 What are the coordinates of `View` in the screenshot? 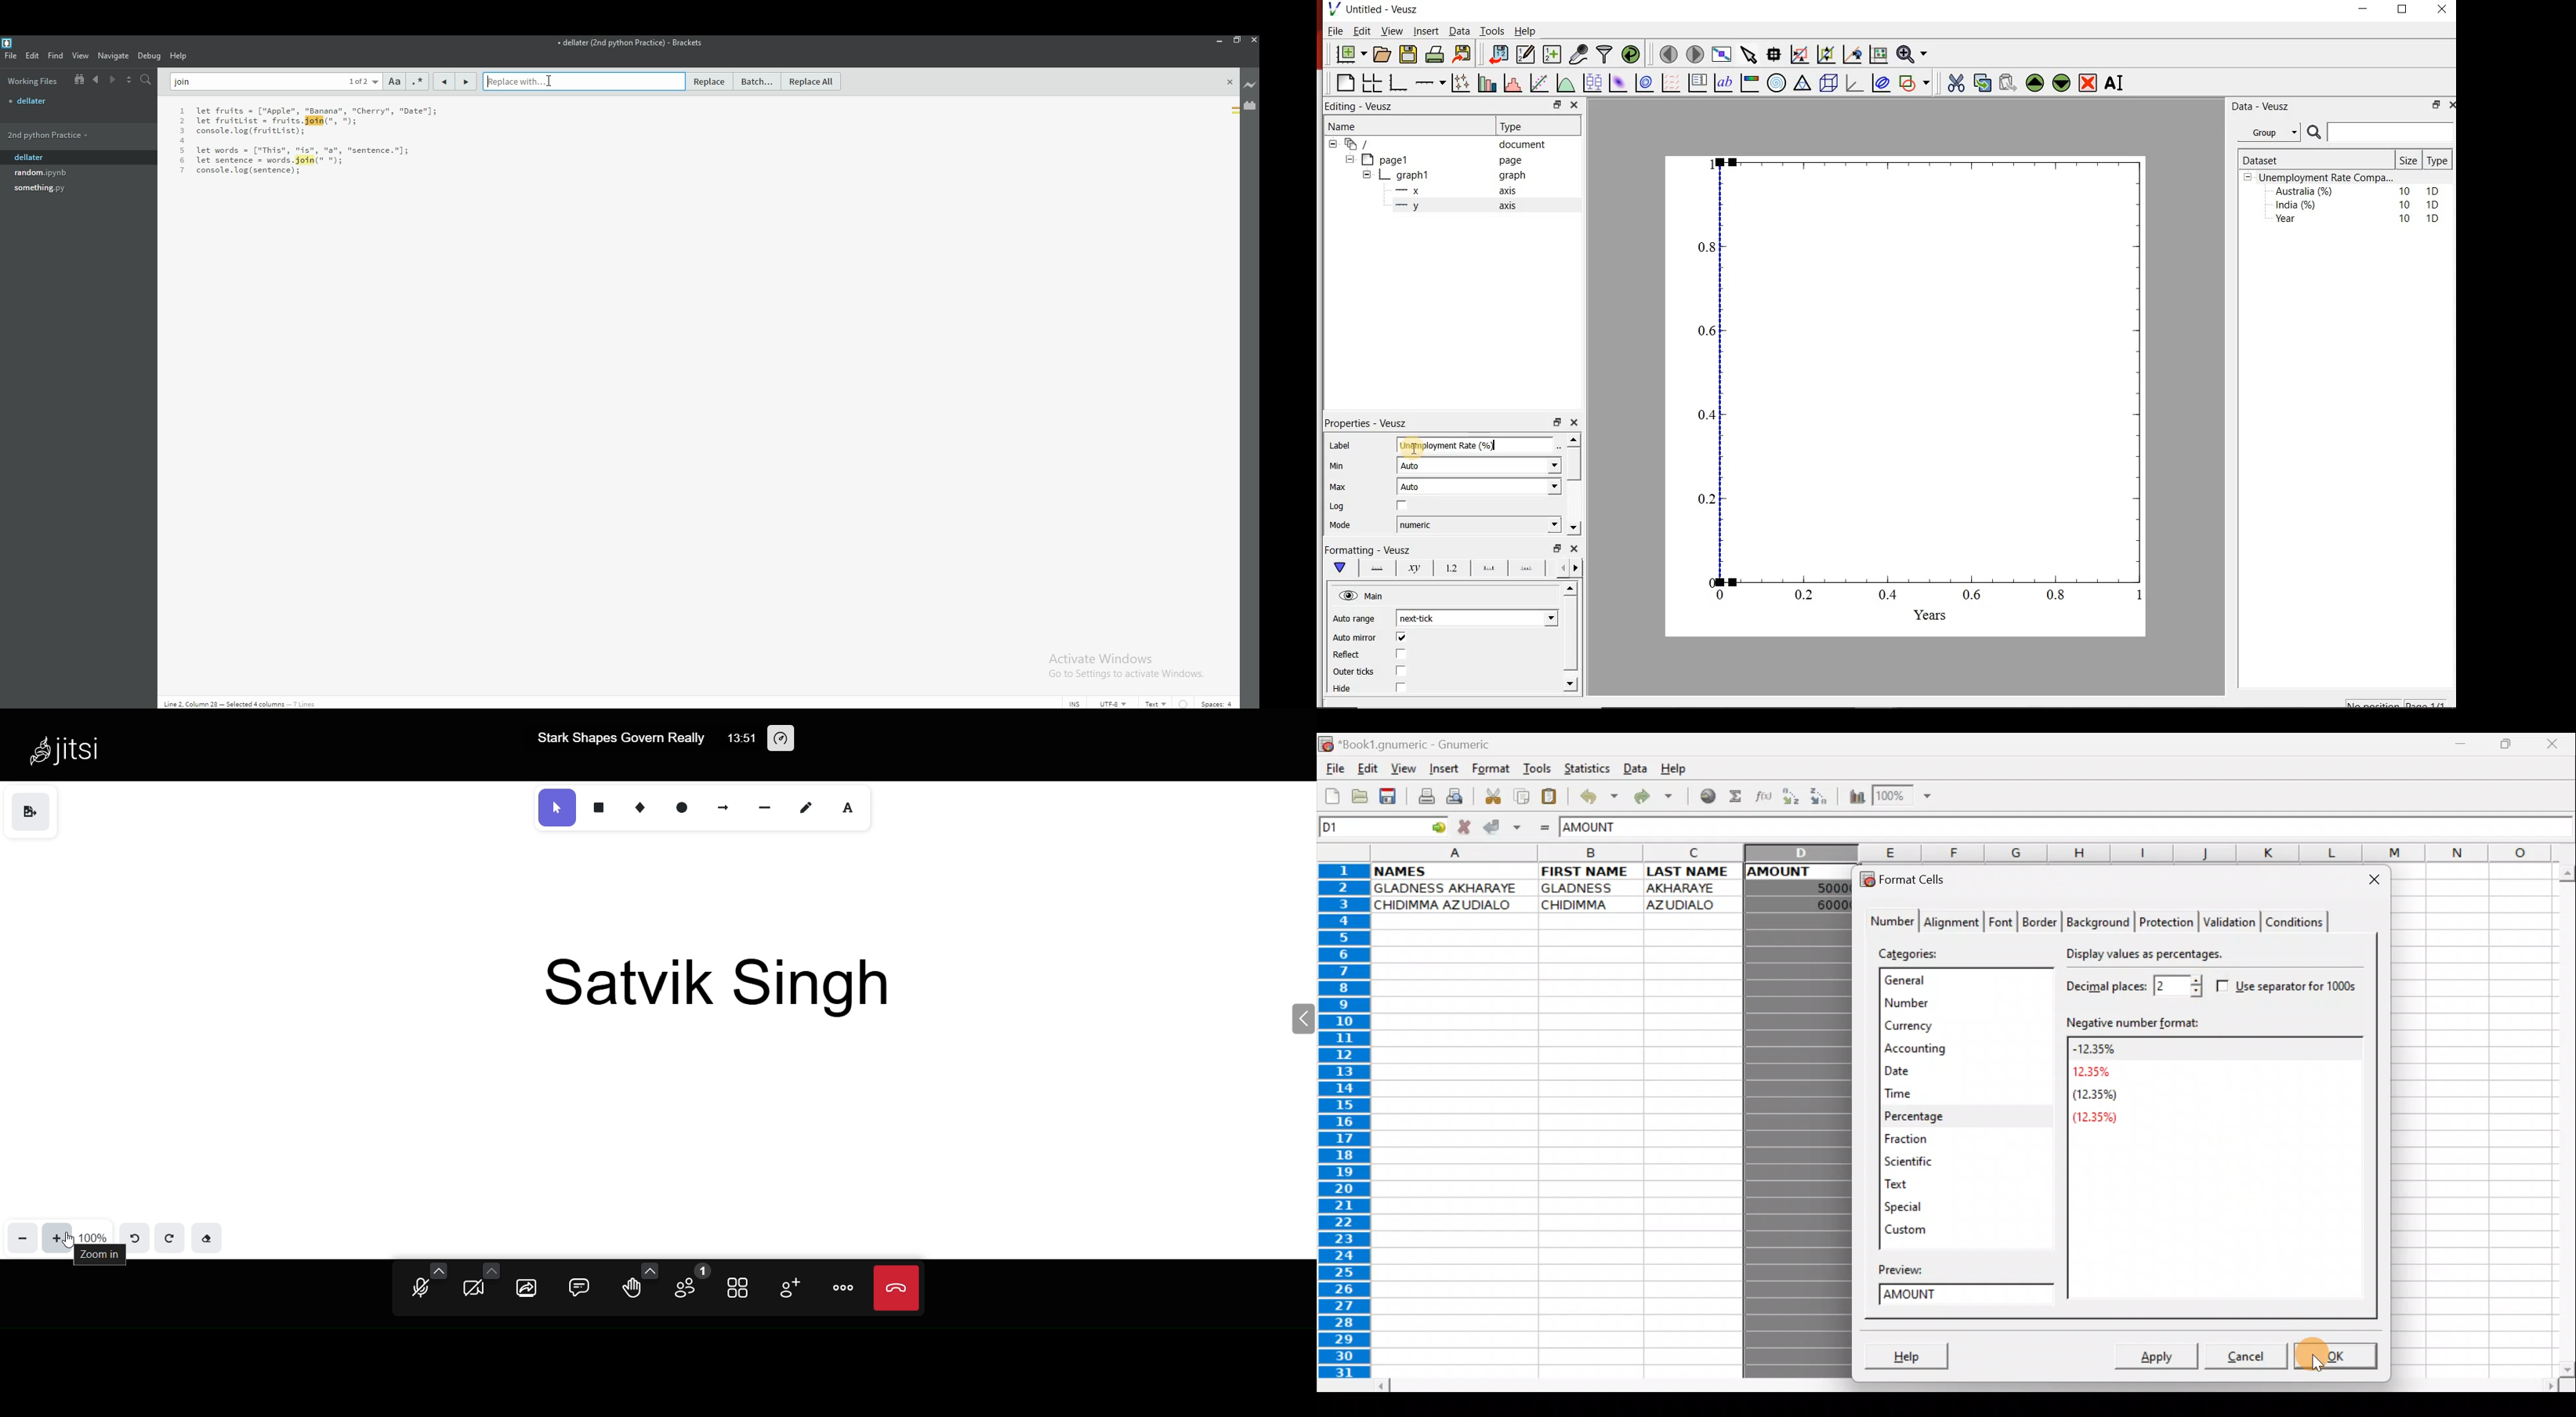 It's located at (1404, 768).